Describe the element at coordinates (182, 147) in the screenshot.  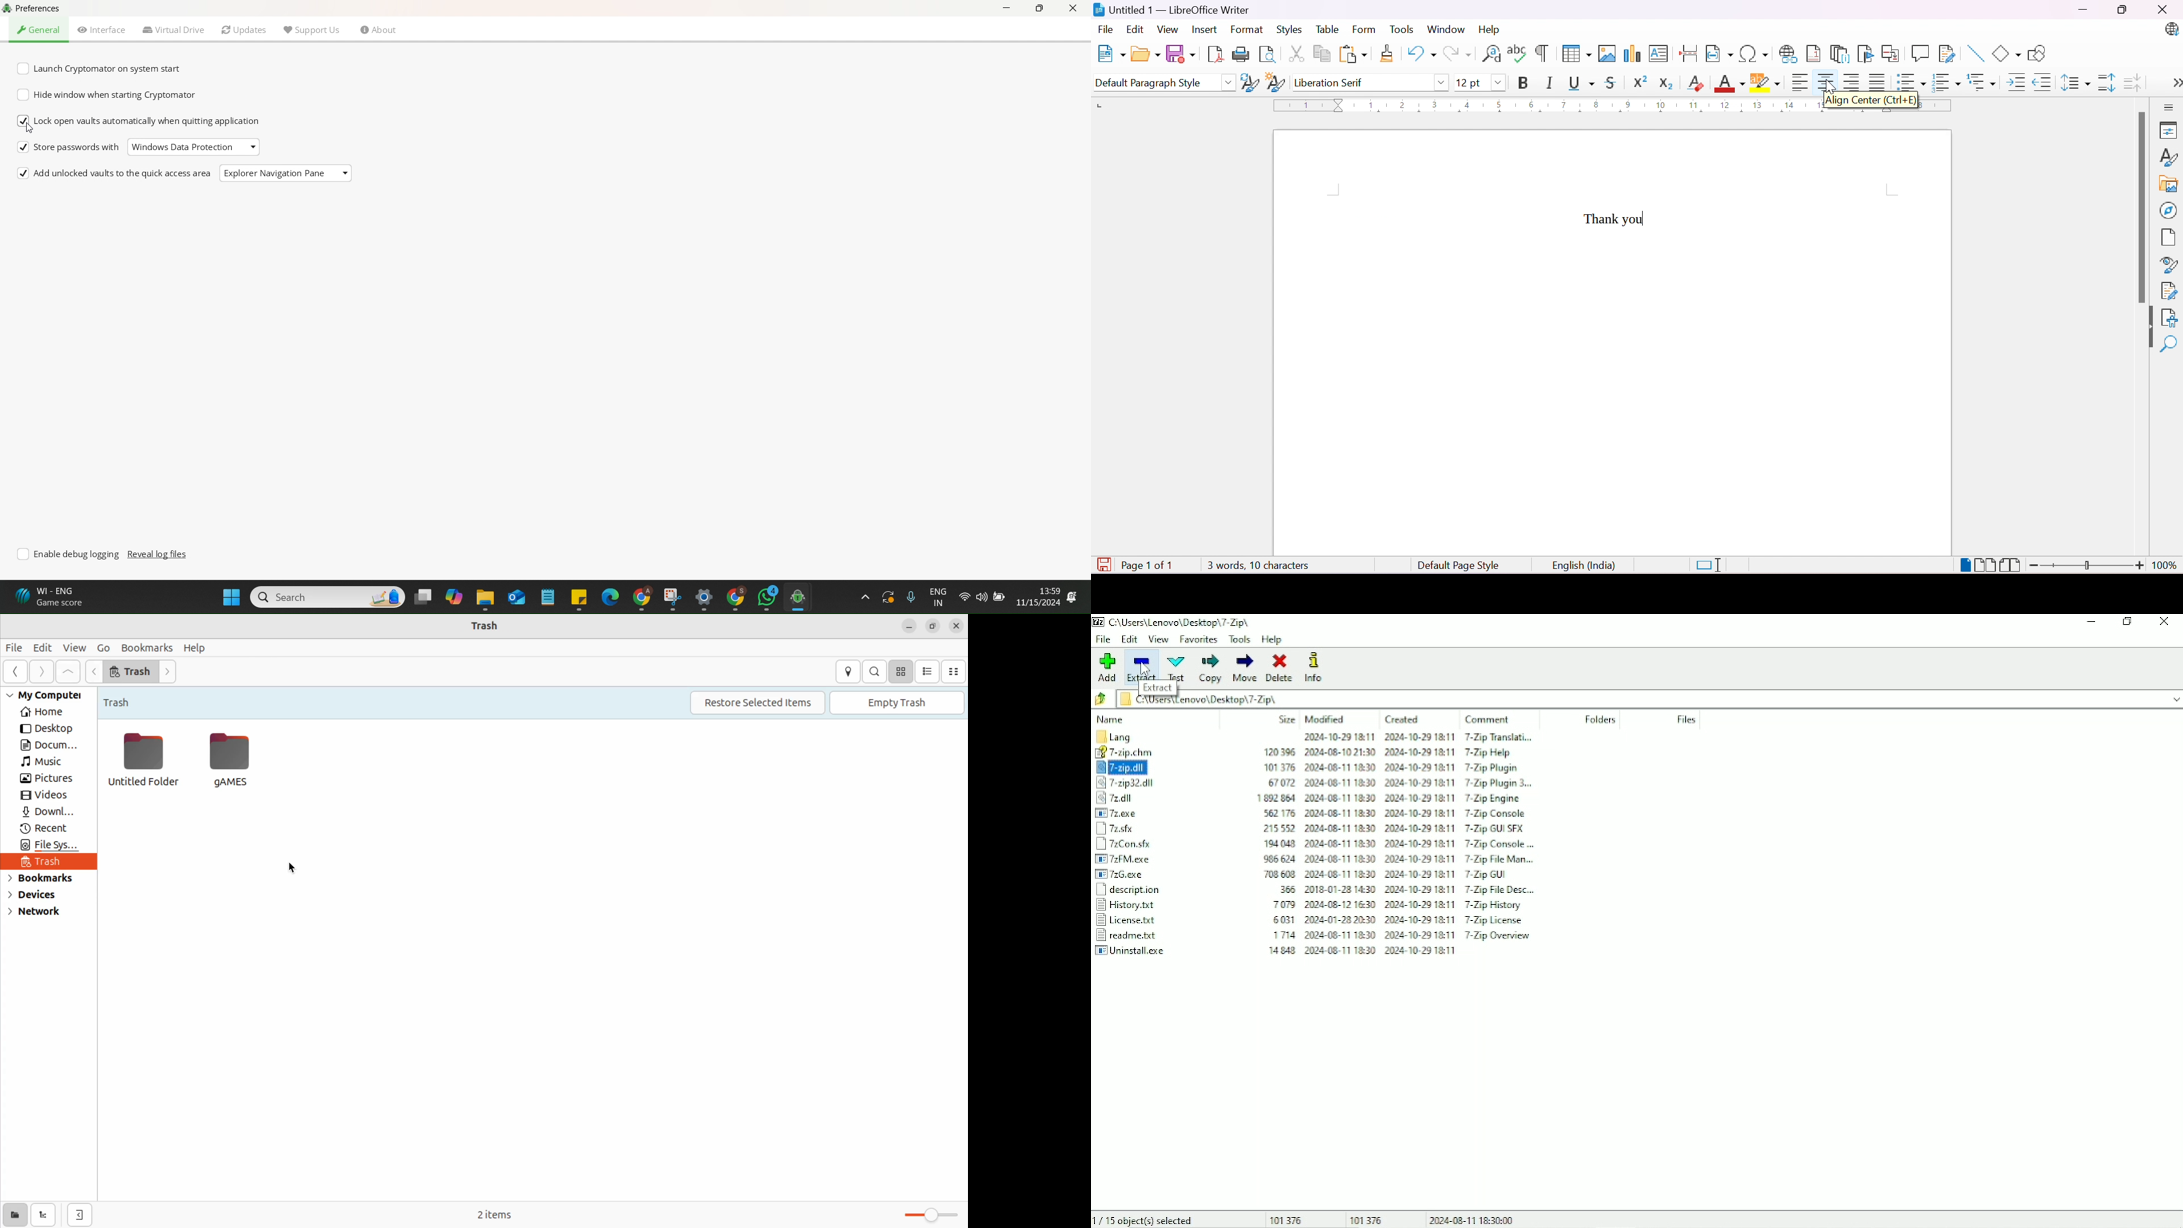
I see `Window Data Protection` at that location.